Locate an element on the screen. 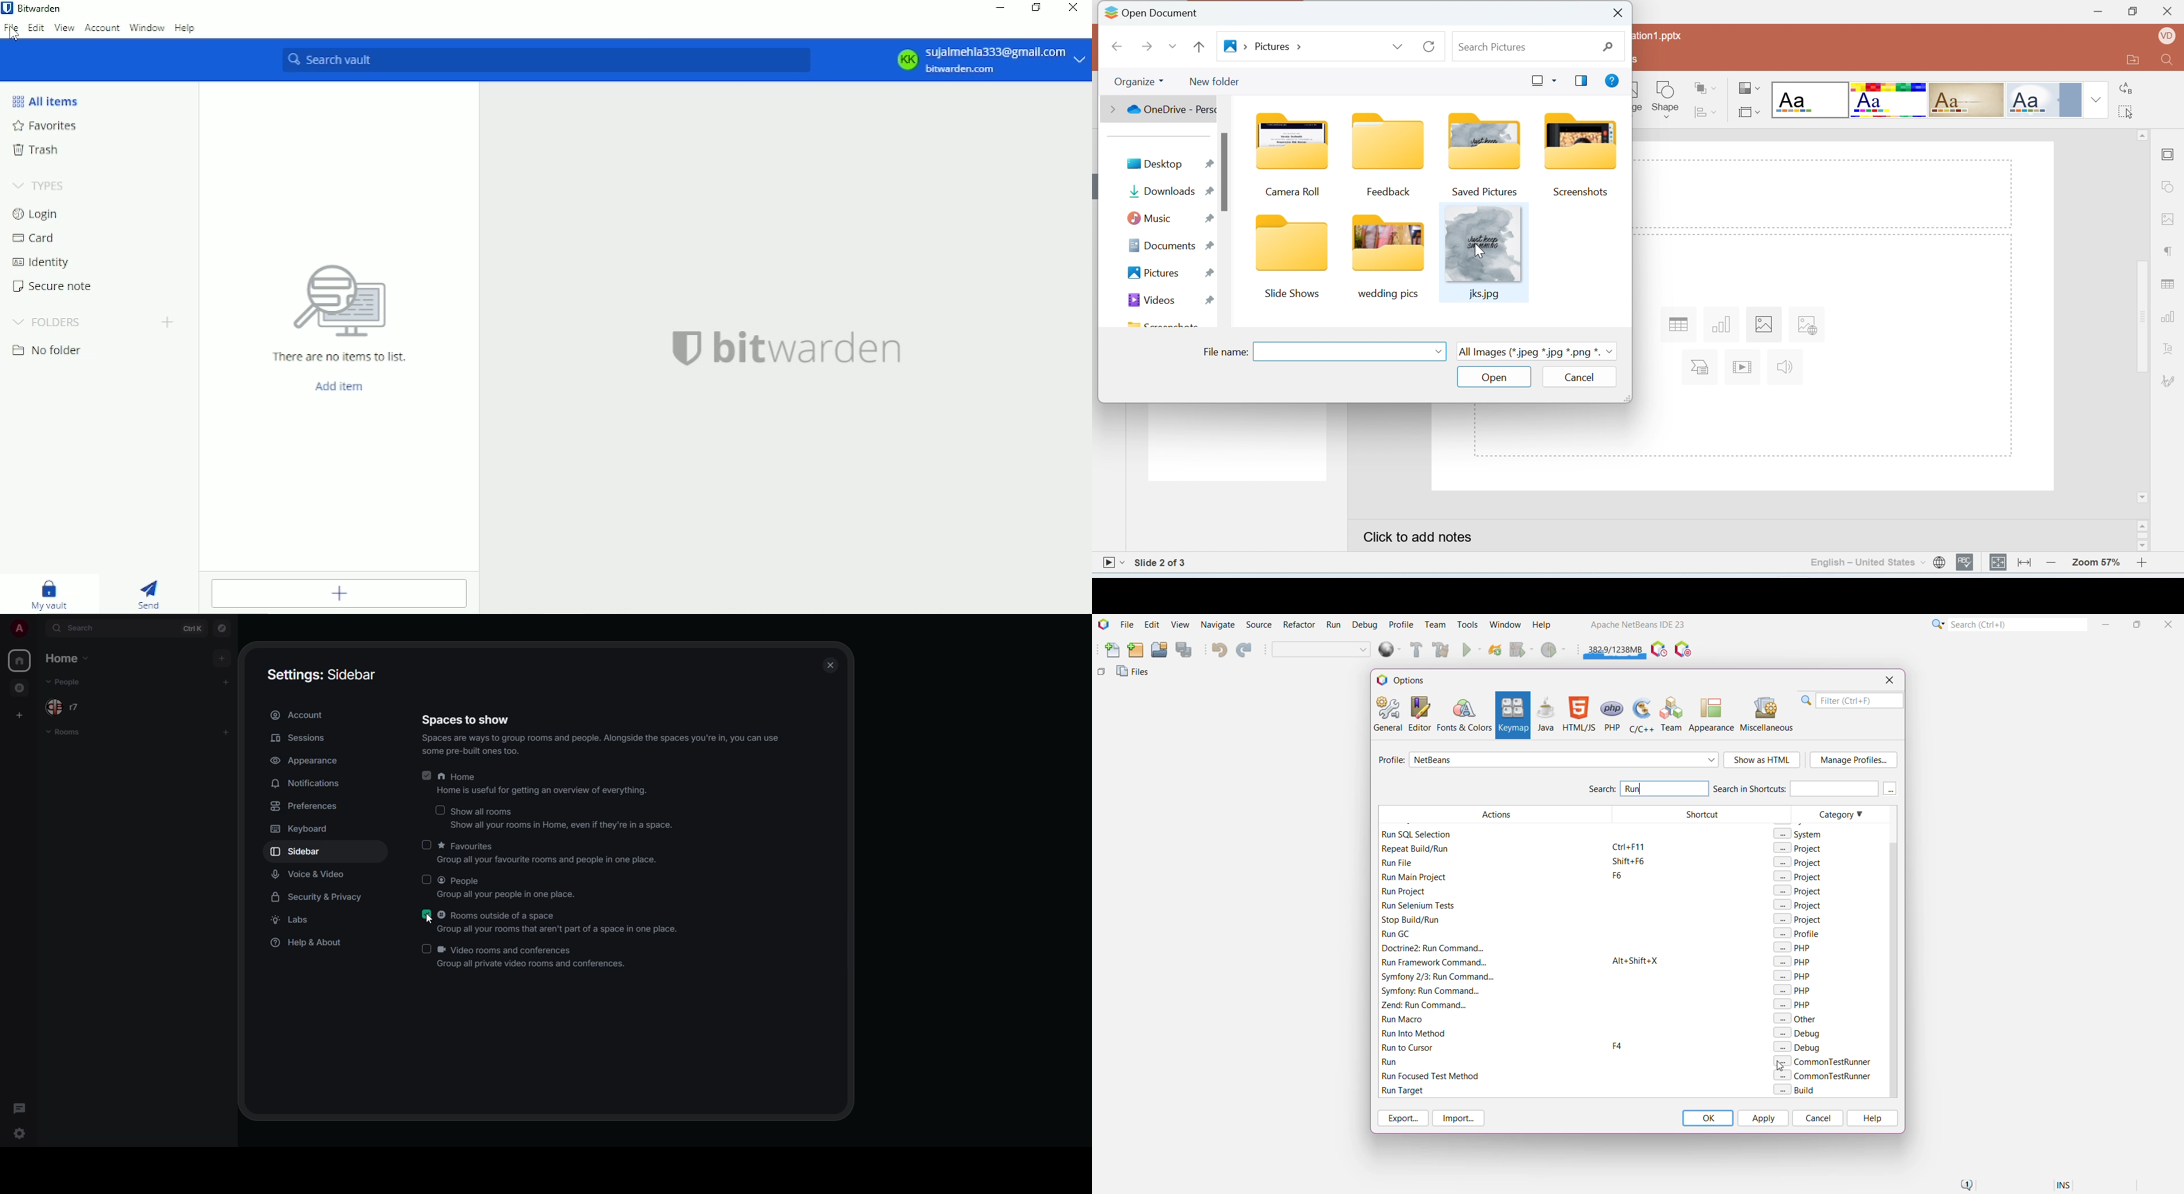   People Group all your people in one place. is located at coordinates (510, 889).